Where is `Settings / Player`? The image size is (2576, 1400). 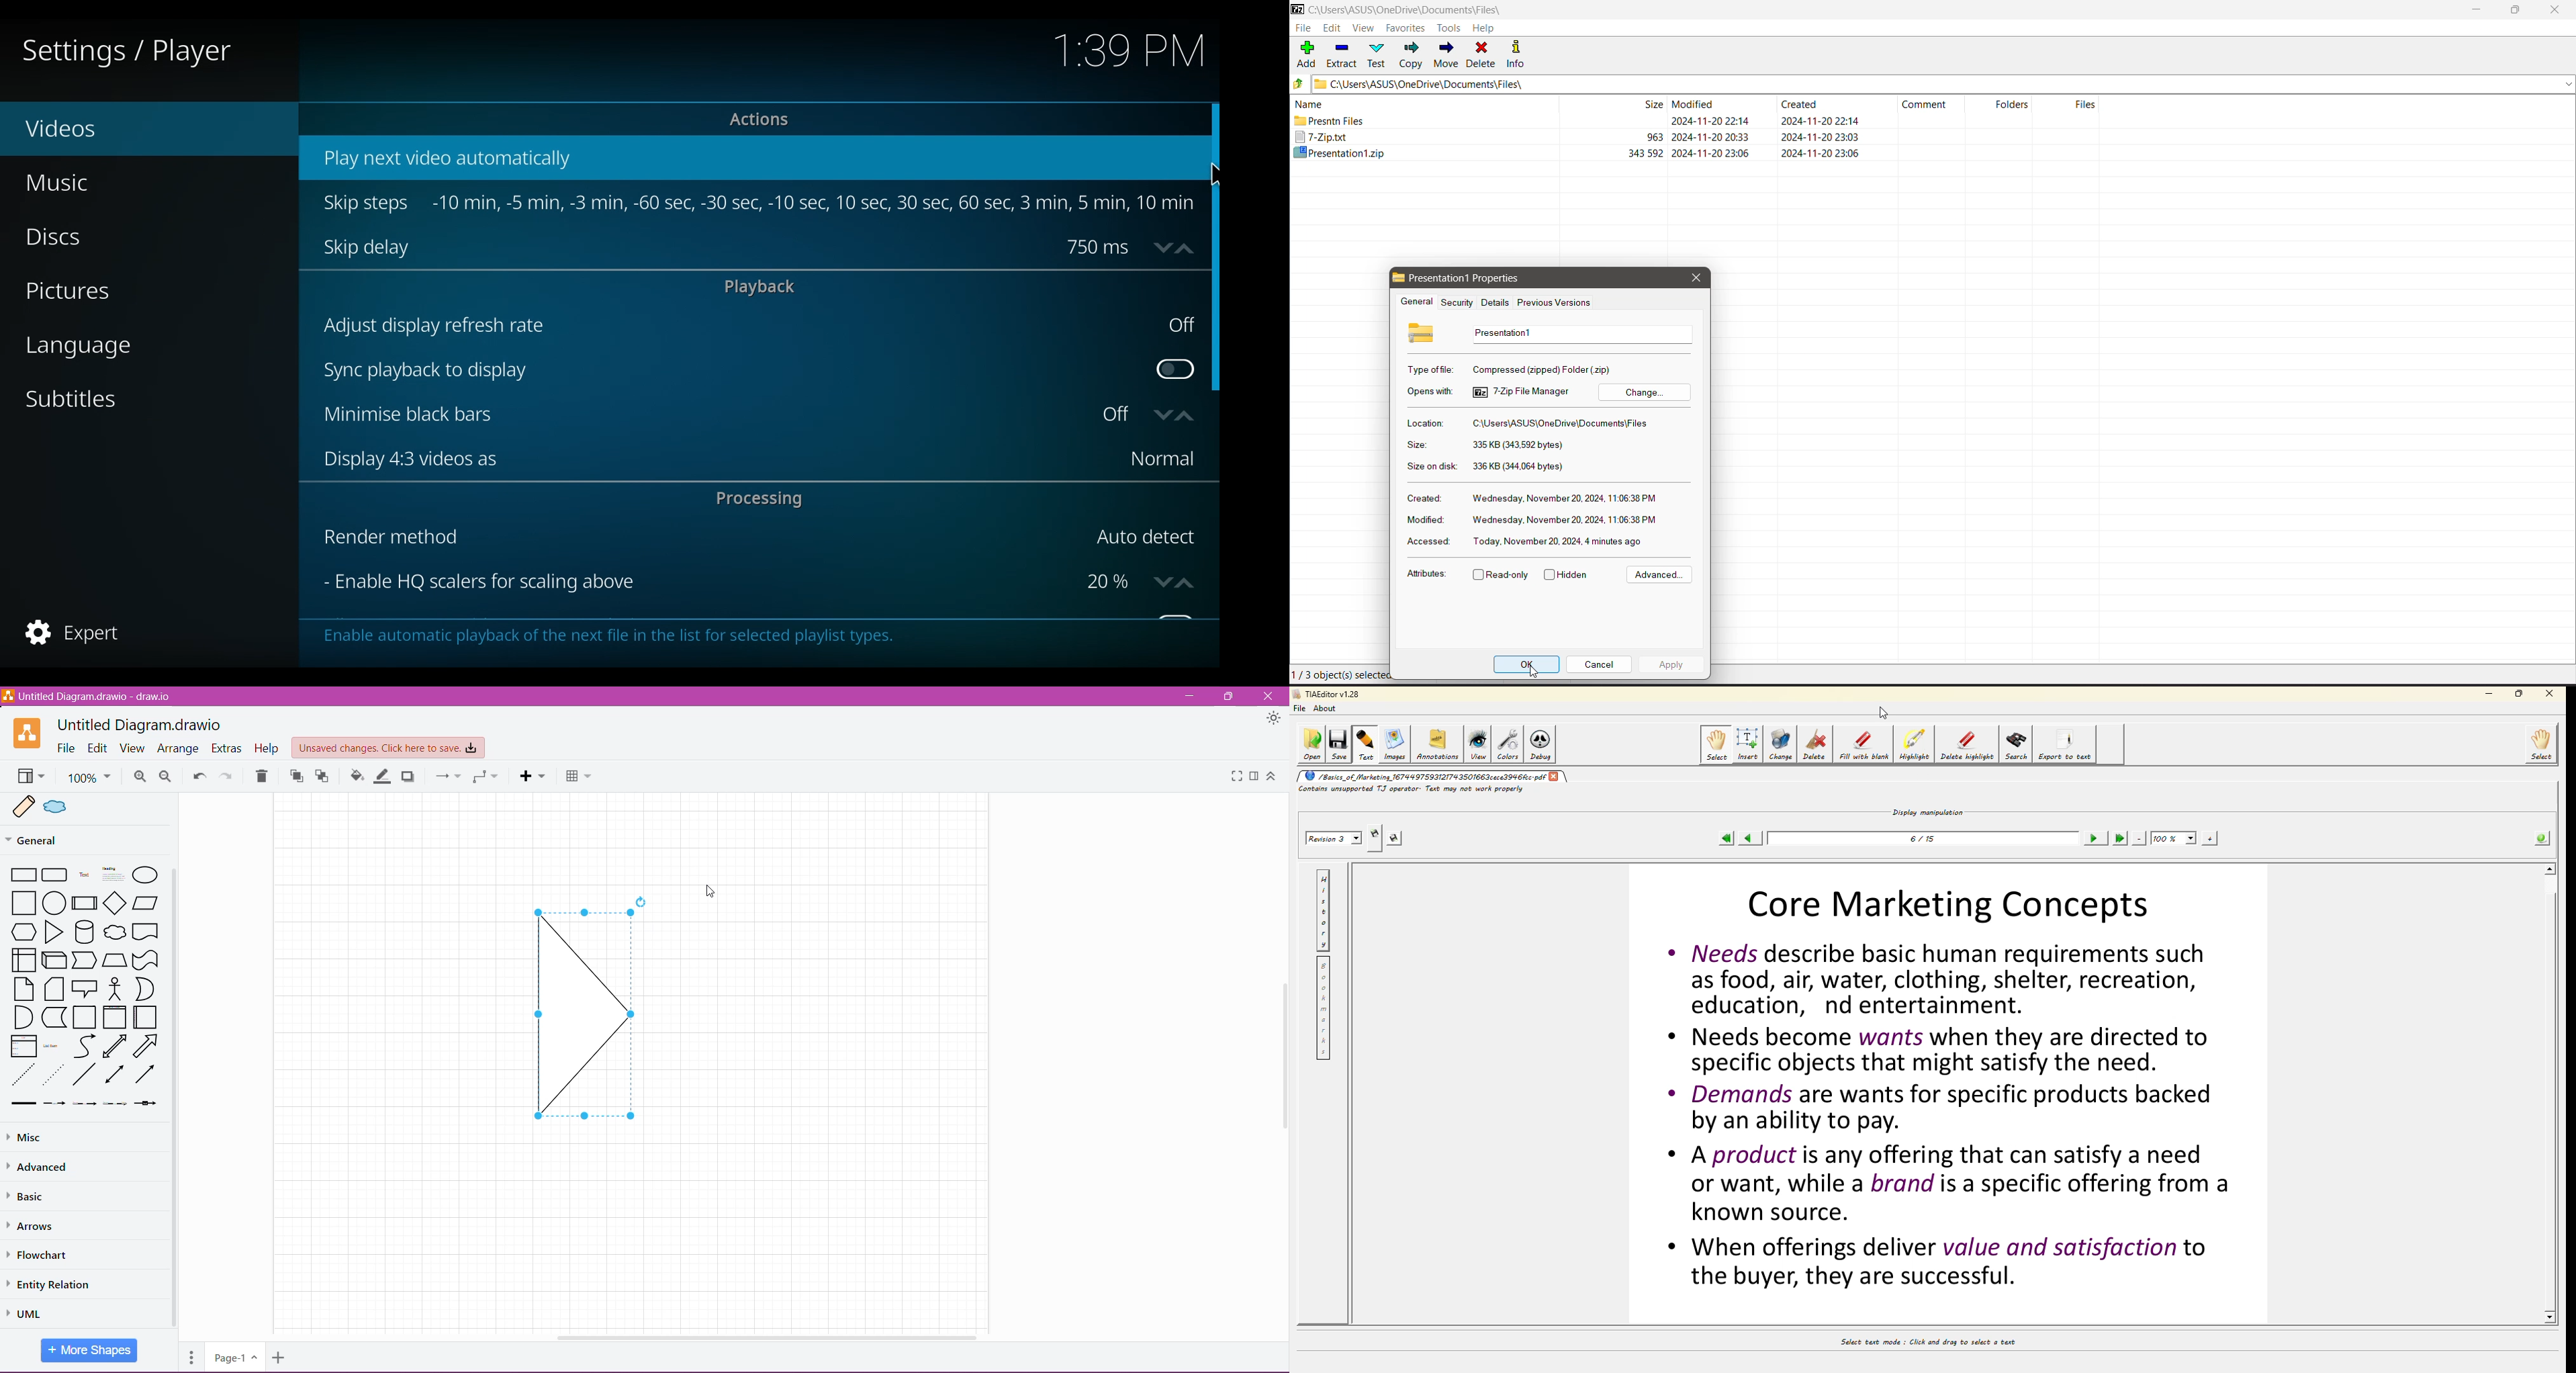
Settings / Player is located at coordinates (136, 51).